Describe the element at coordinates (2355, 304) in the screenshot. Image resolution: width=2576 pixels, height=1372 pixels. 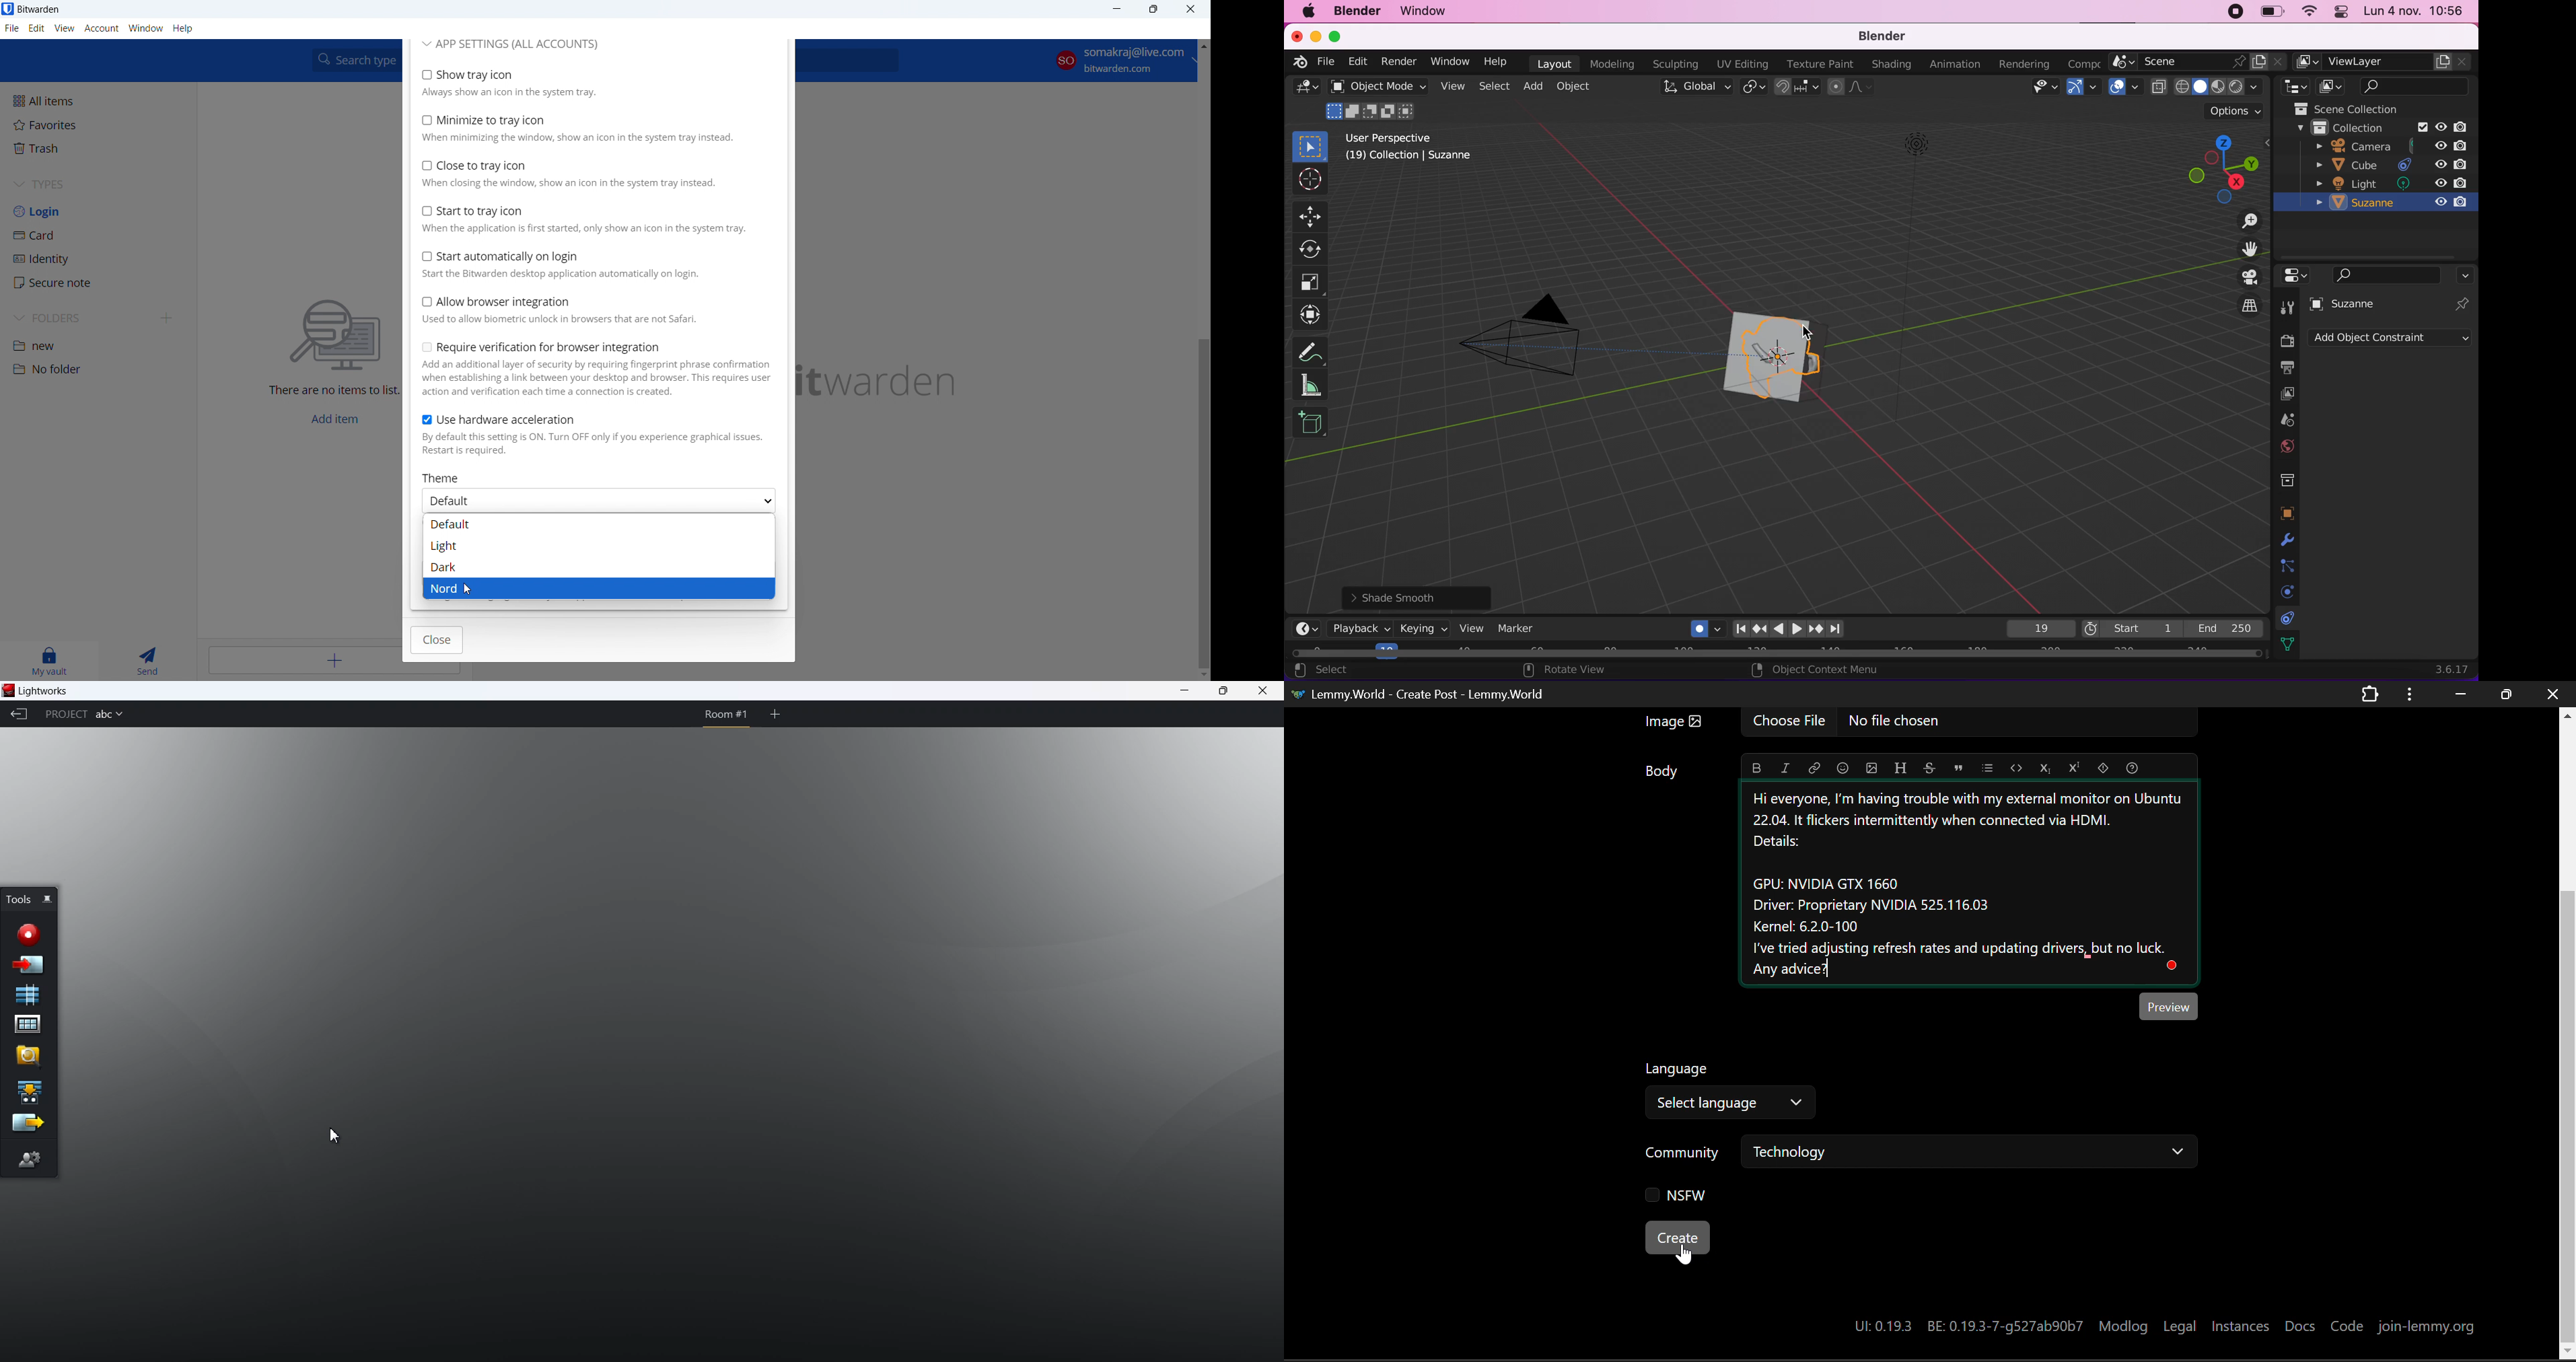
I see `suzanne` at that location.